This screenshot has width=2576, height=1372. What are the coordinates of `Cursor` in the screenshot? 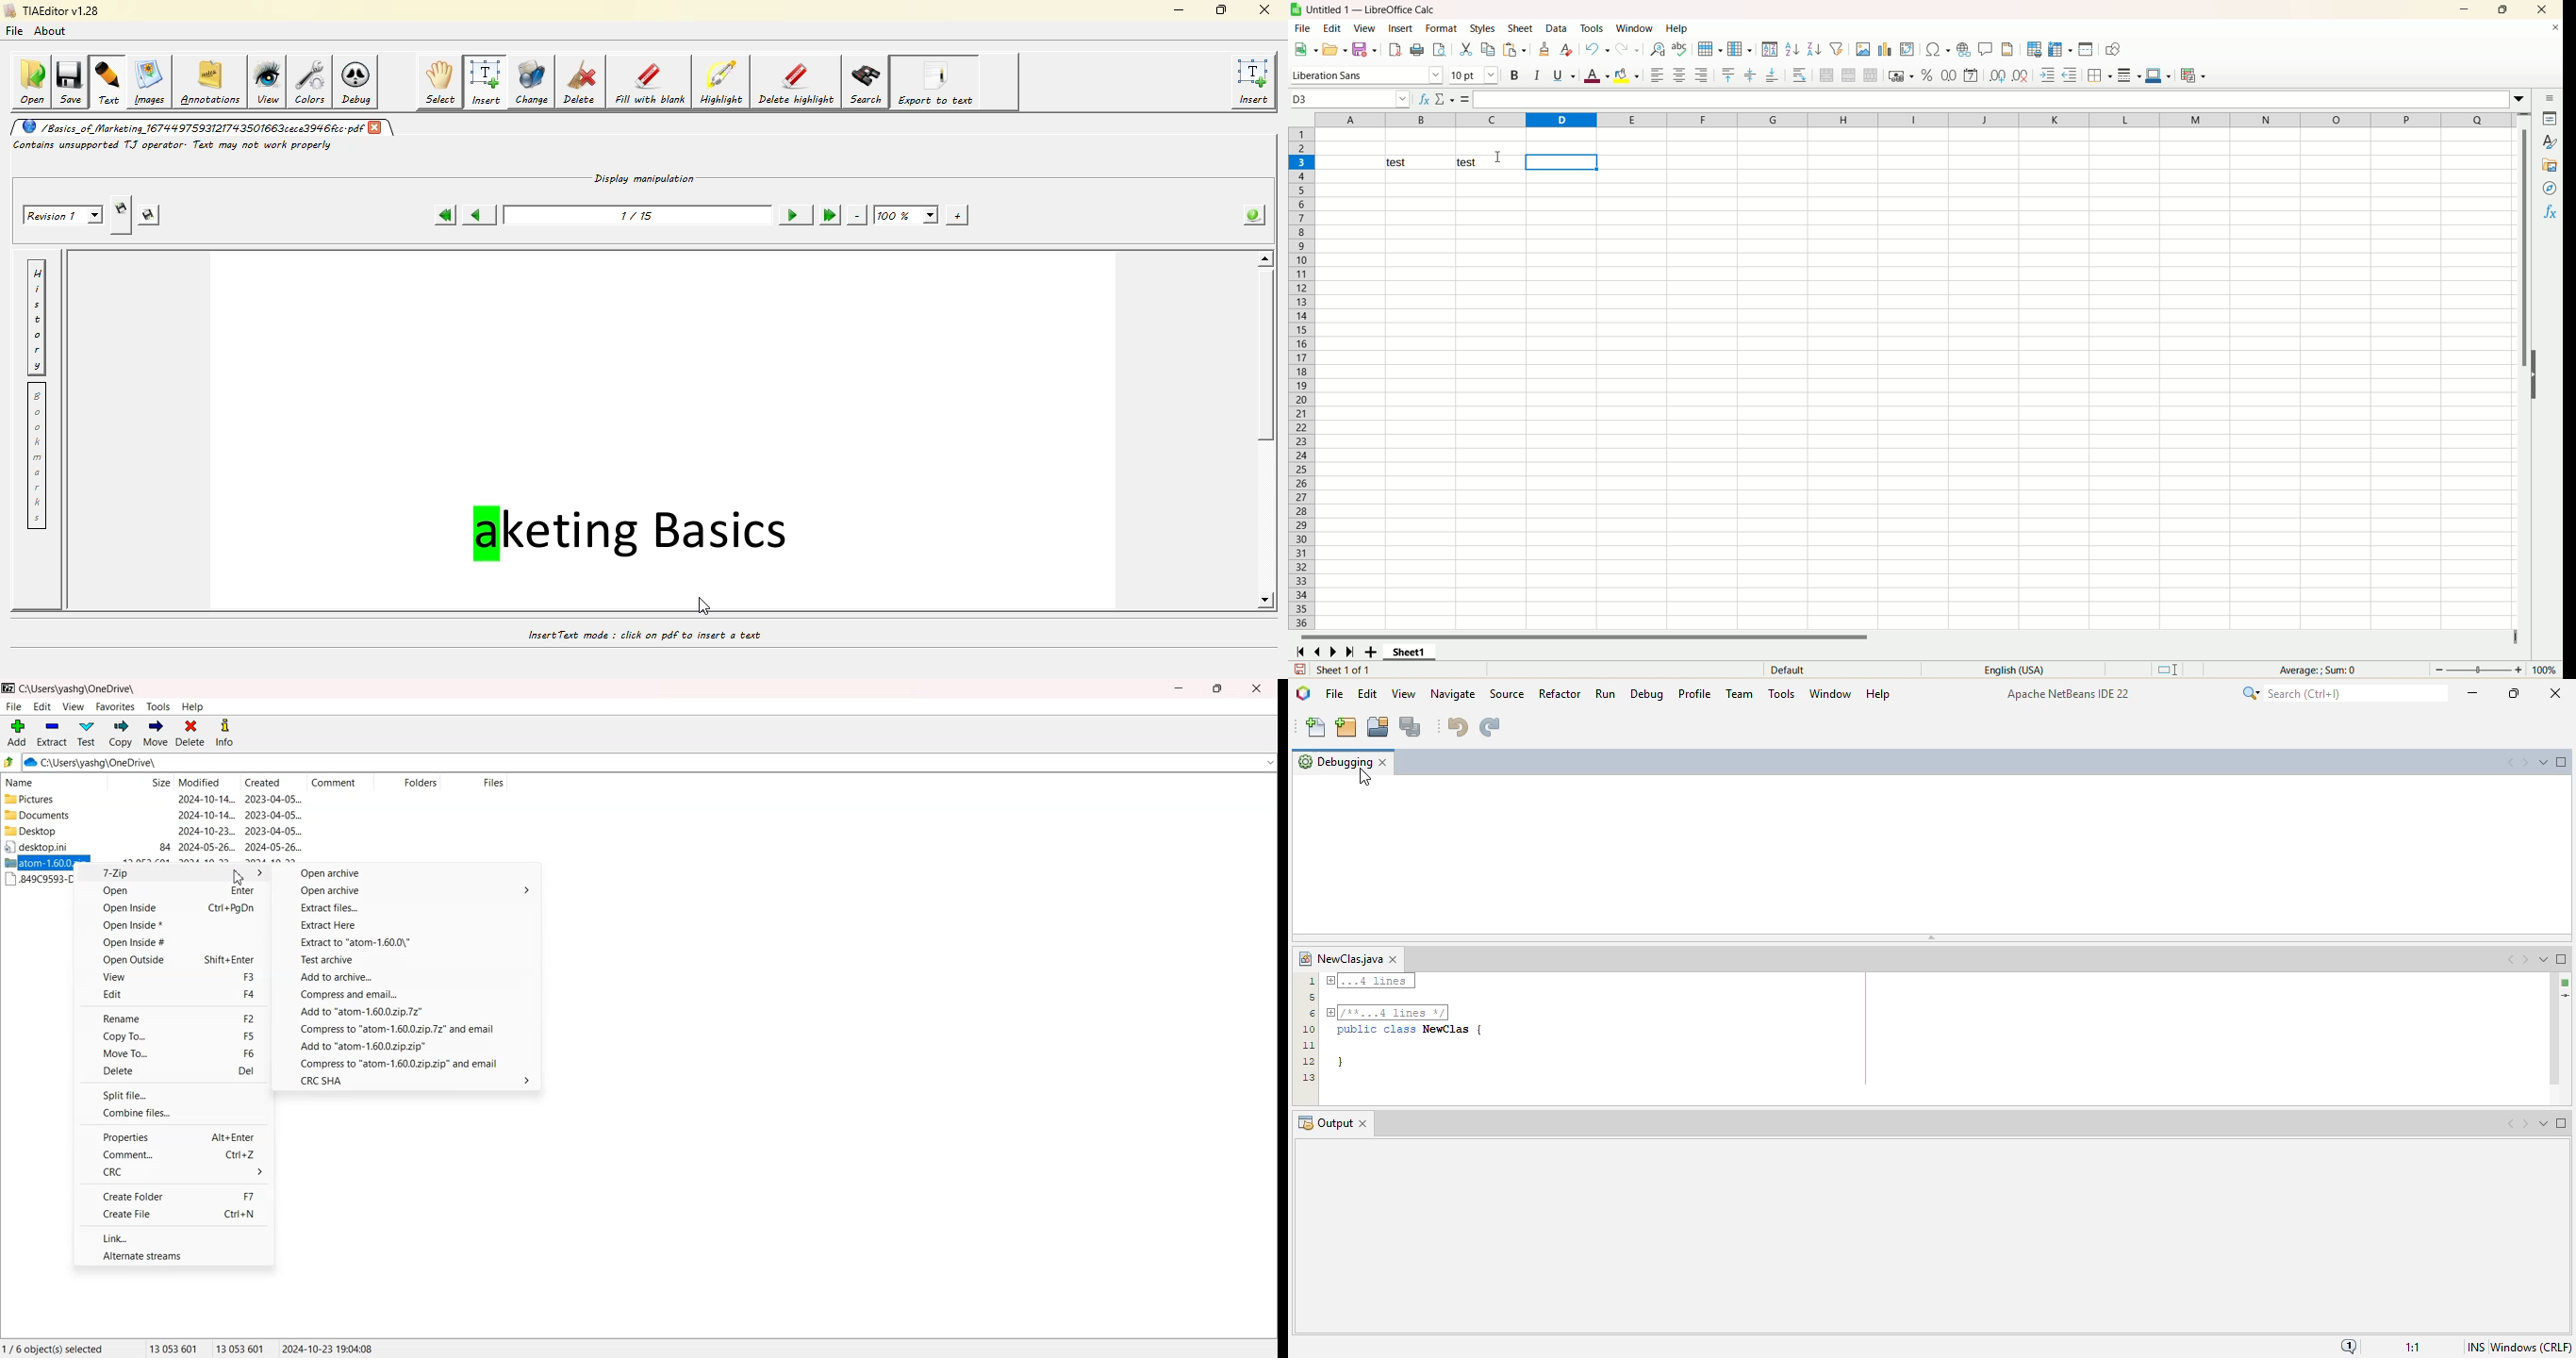 It's located at (1498, 157).